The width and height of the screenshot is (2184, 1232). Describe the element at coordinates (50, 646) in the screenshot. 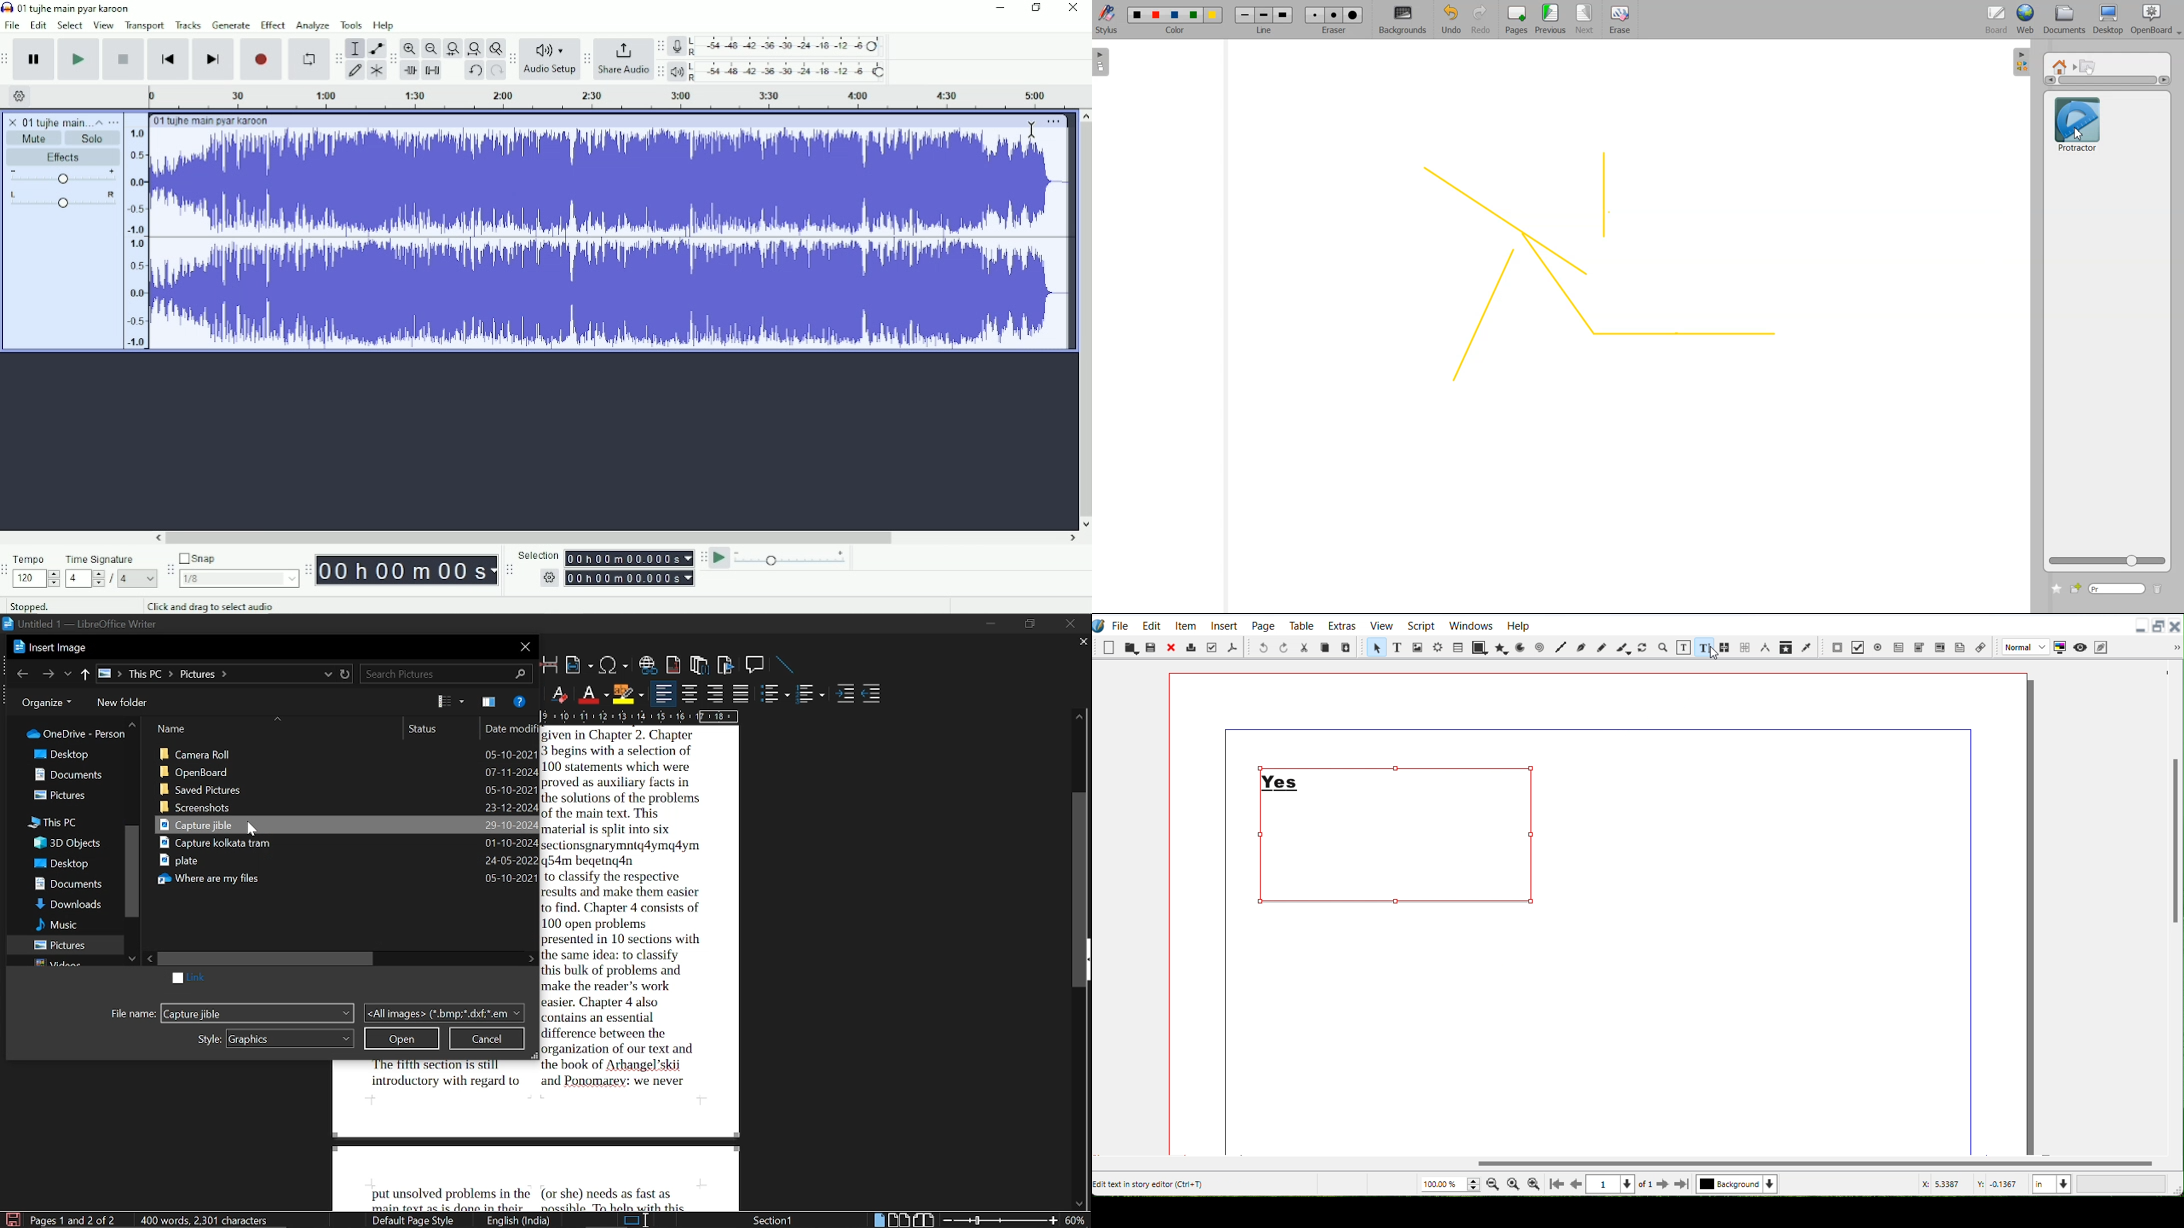

I see `Insert image` at that location.